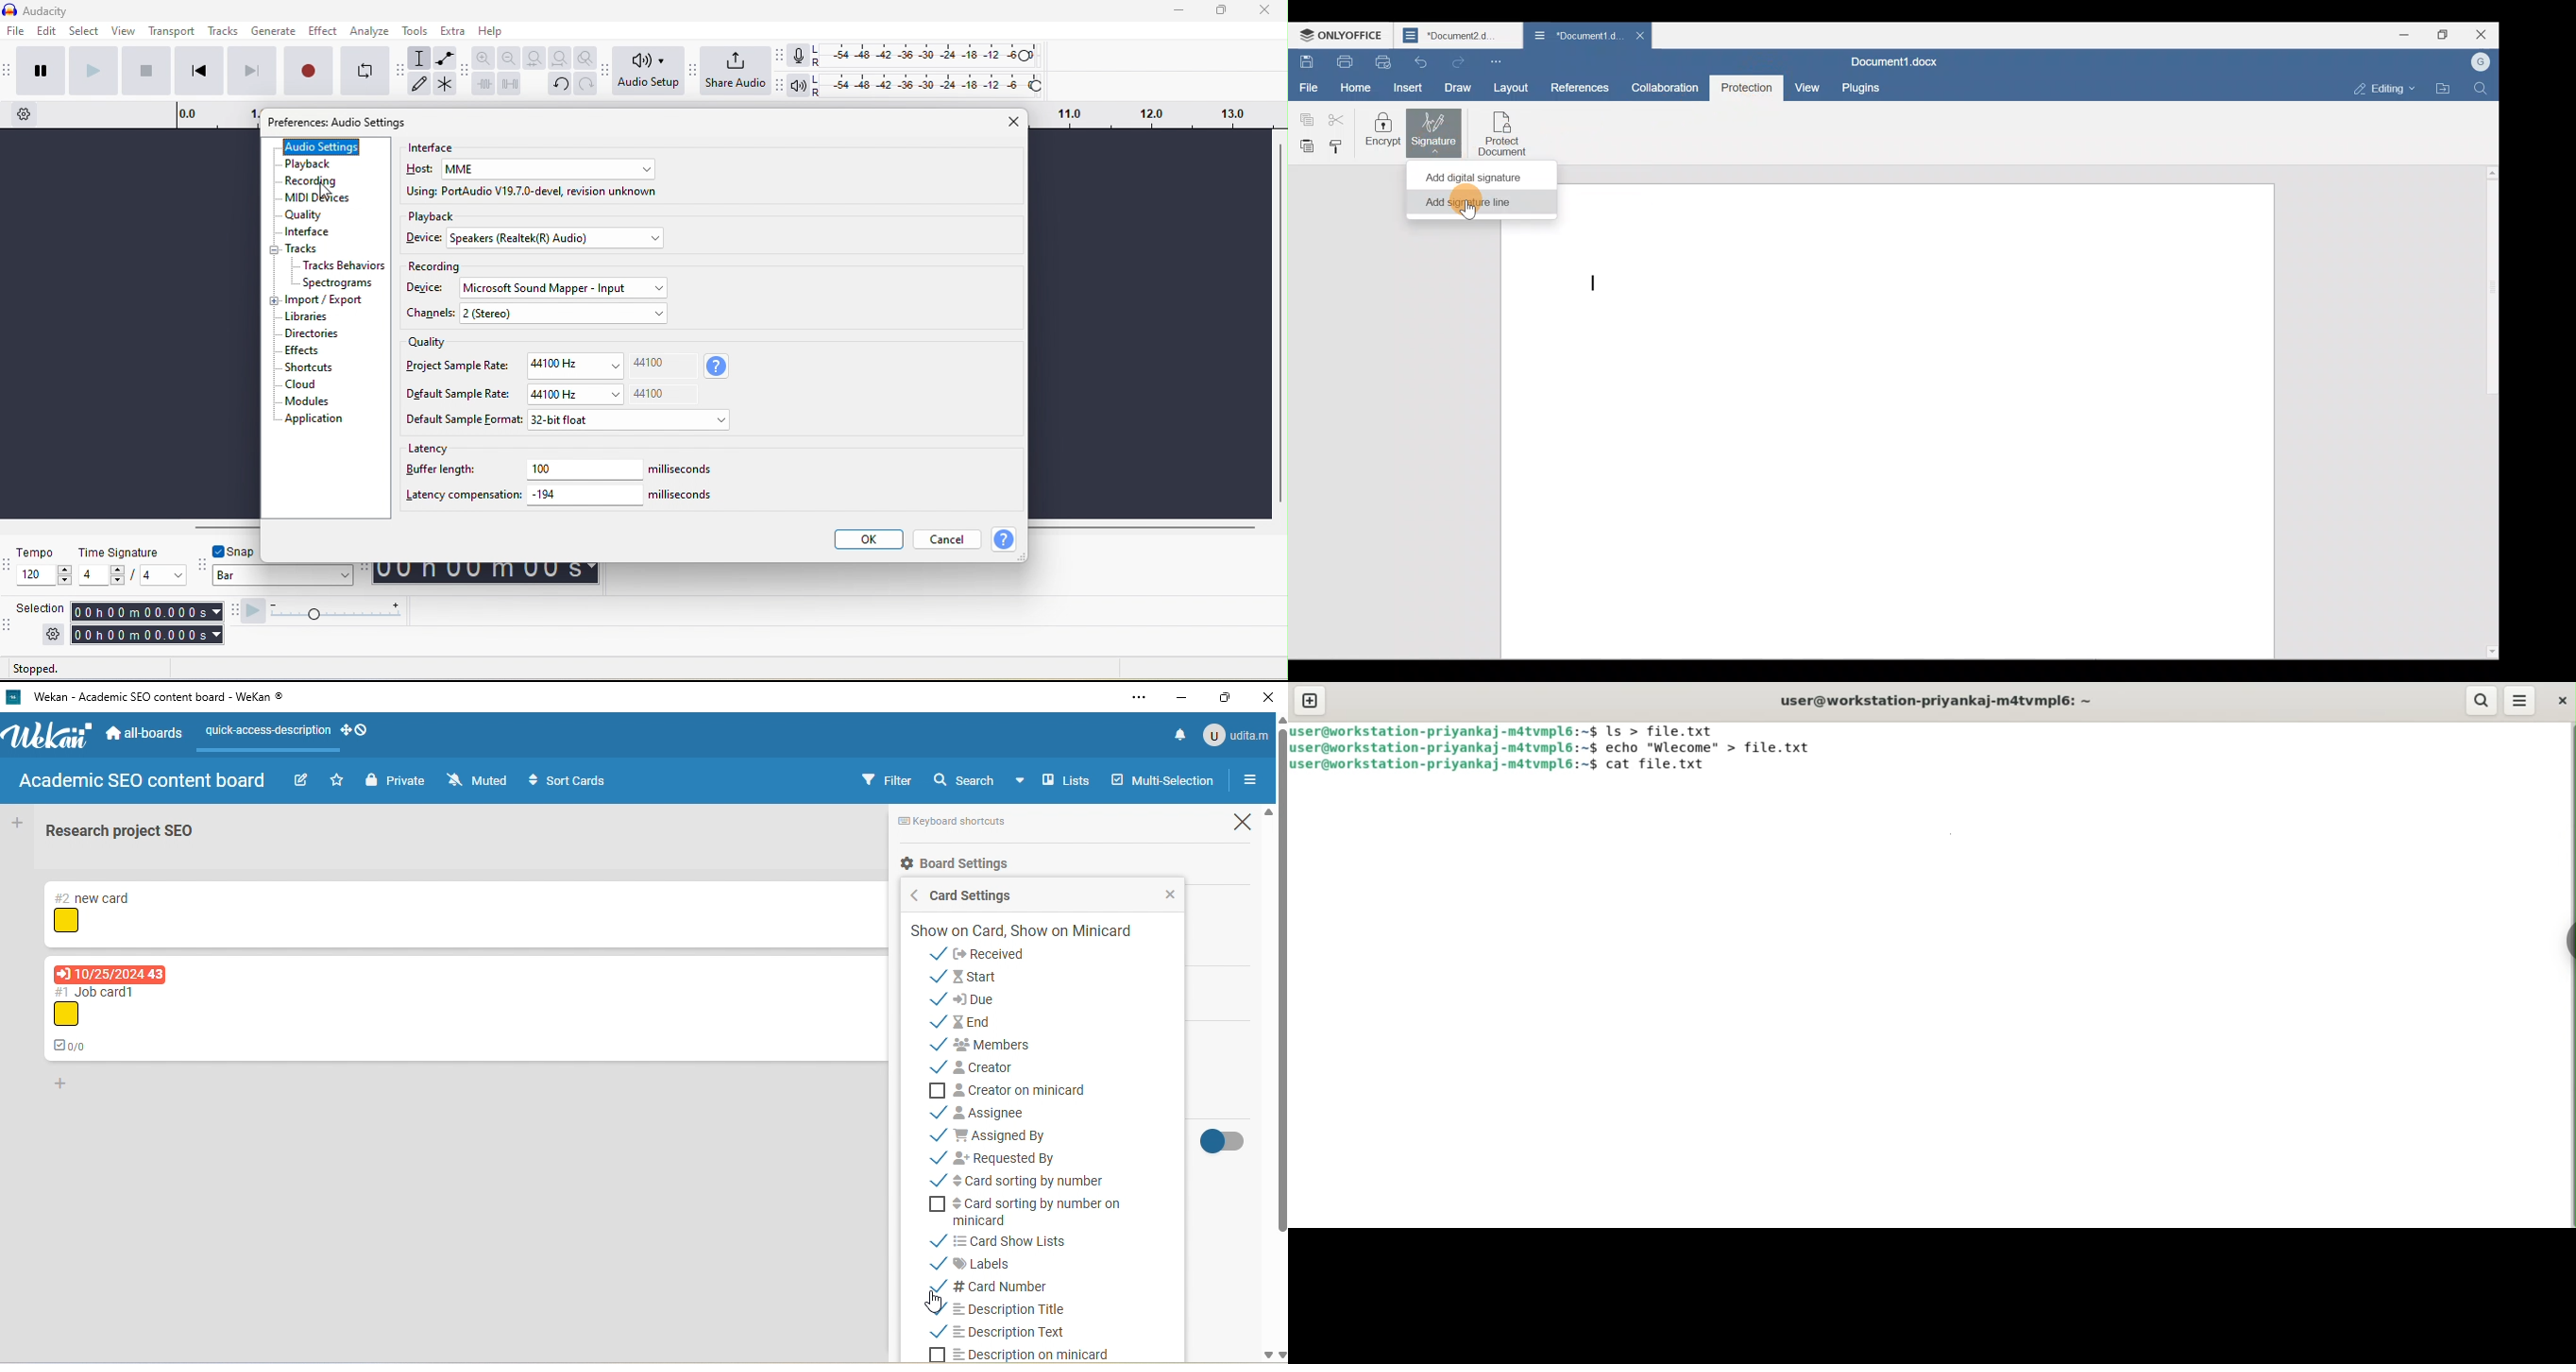  What do you see at coordinates (971, 1023) in the screenshot?
I see `end` at bounding box center [971, 1023].